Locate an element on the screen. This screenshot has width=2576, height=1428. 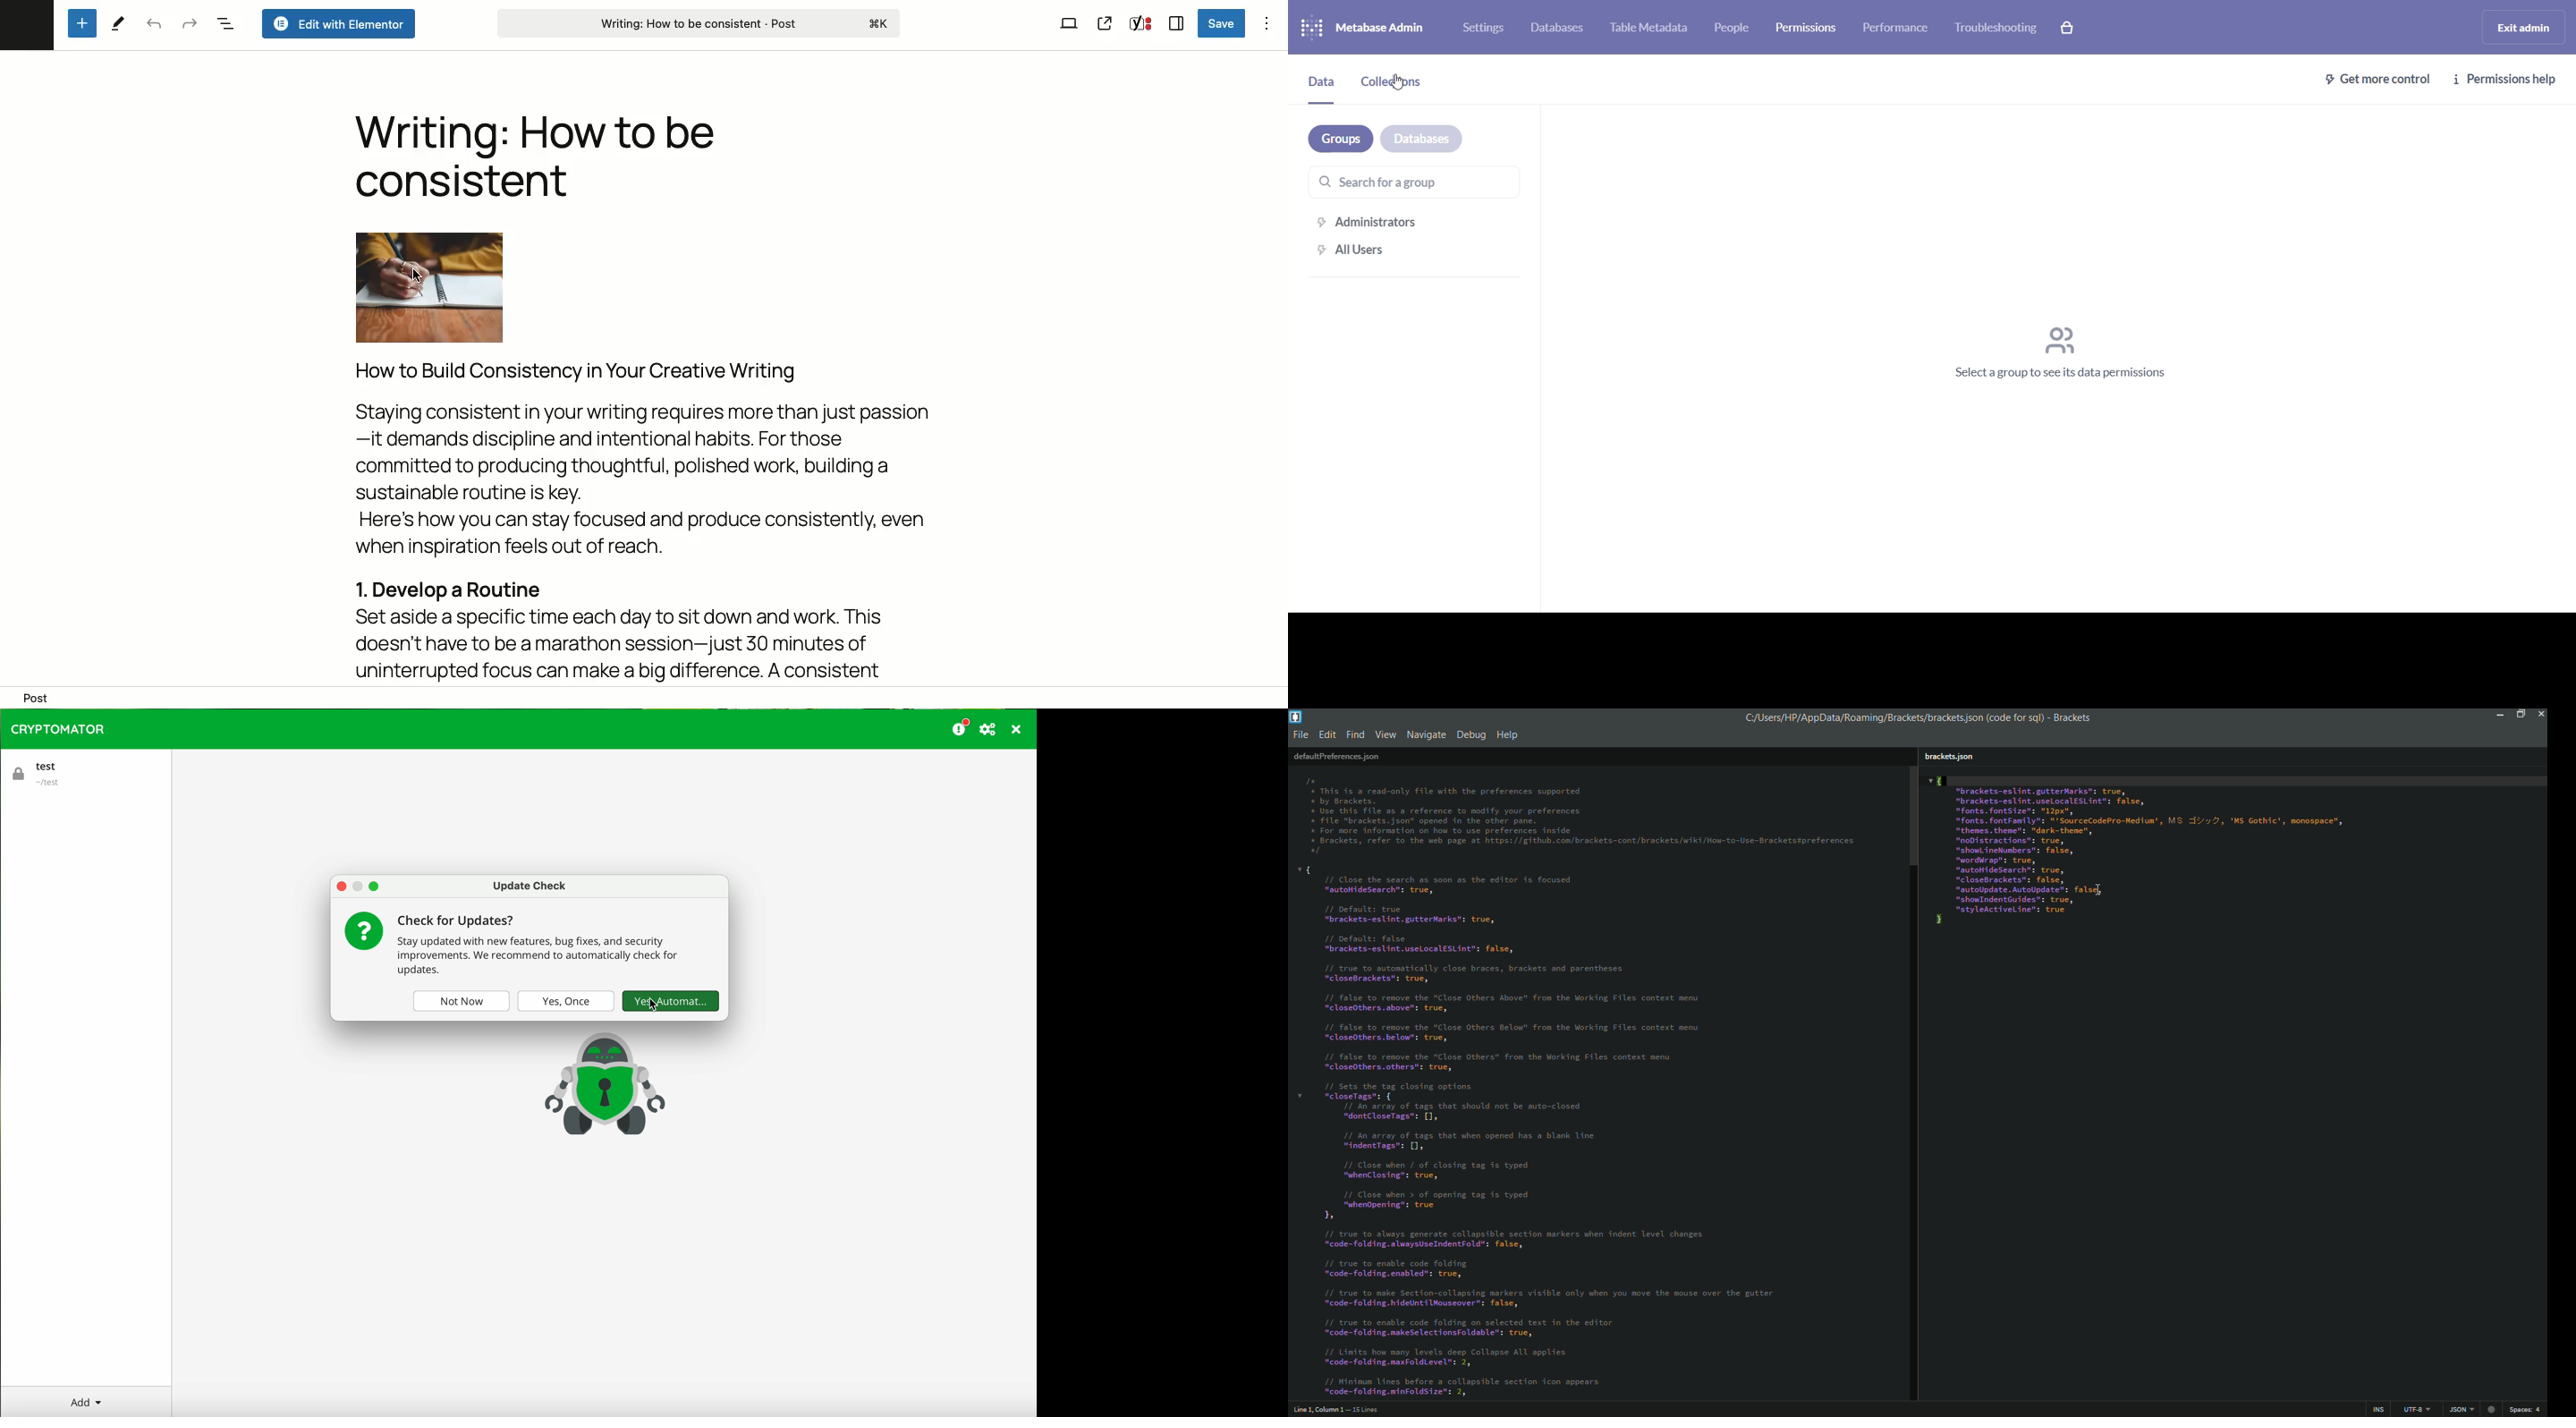
Tools is located at coordinates (121, 23).